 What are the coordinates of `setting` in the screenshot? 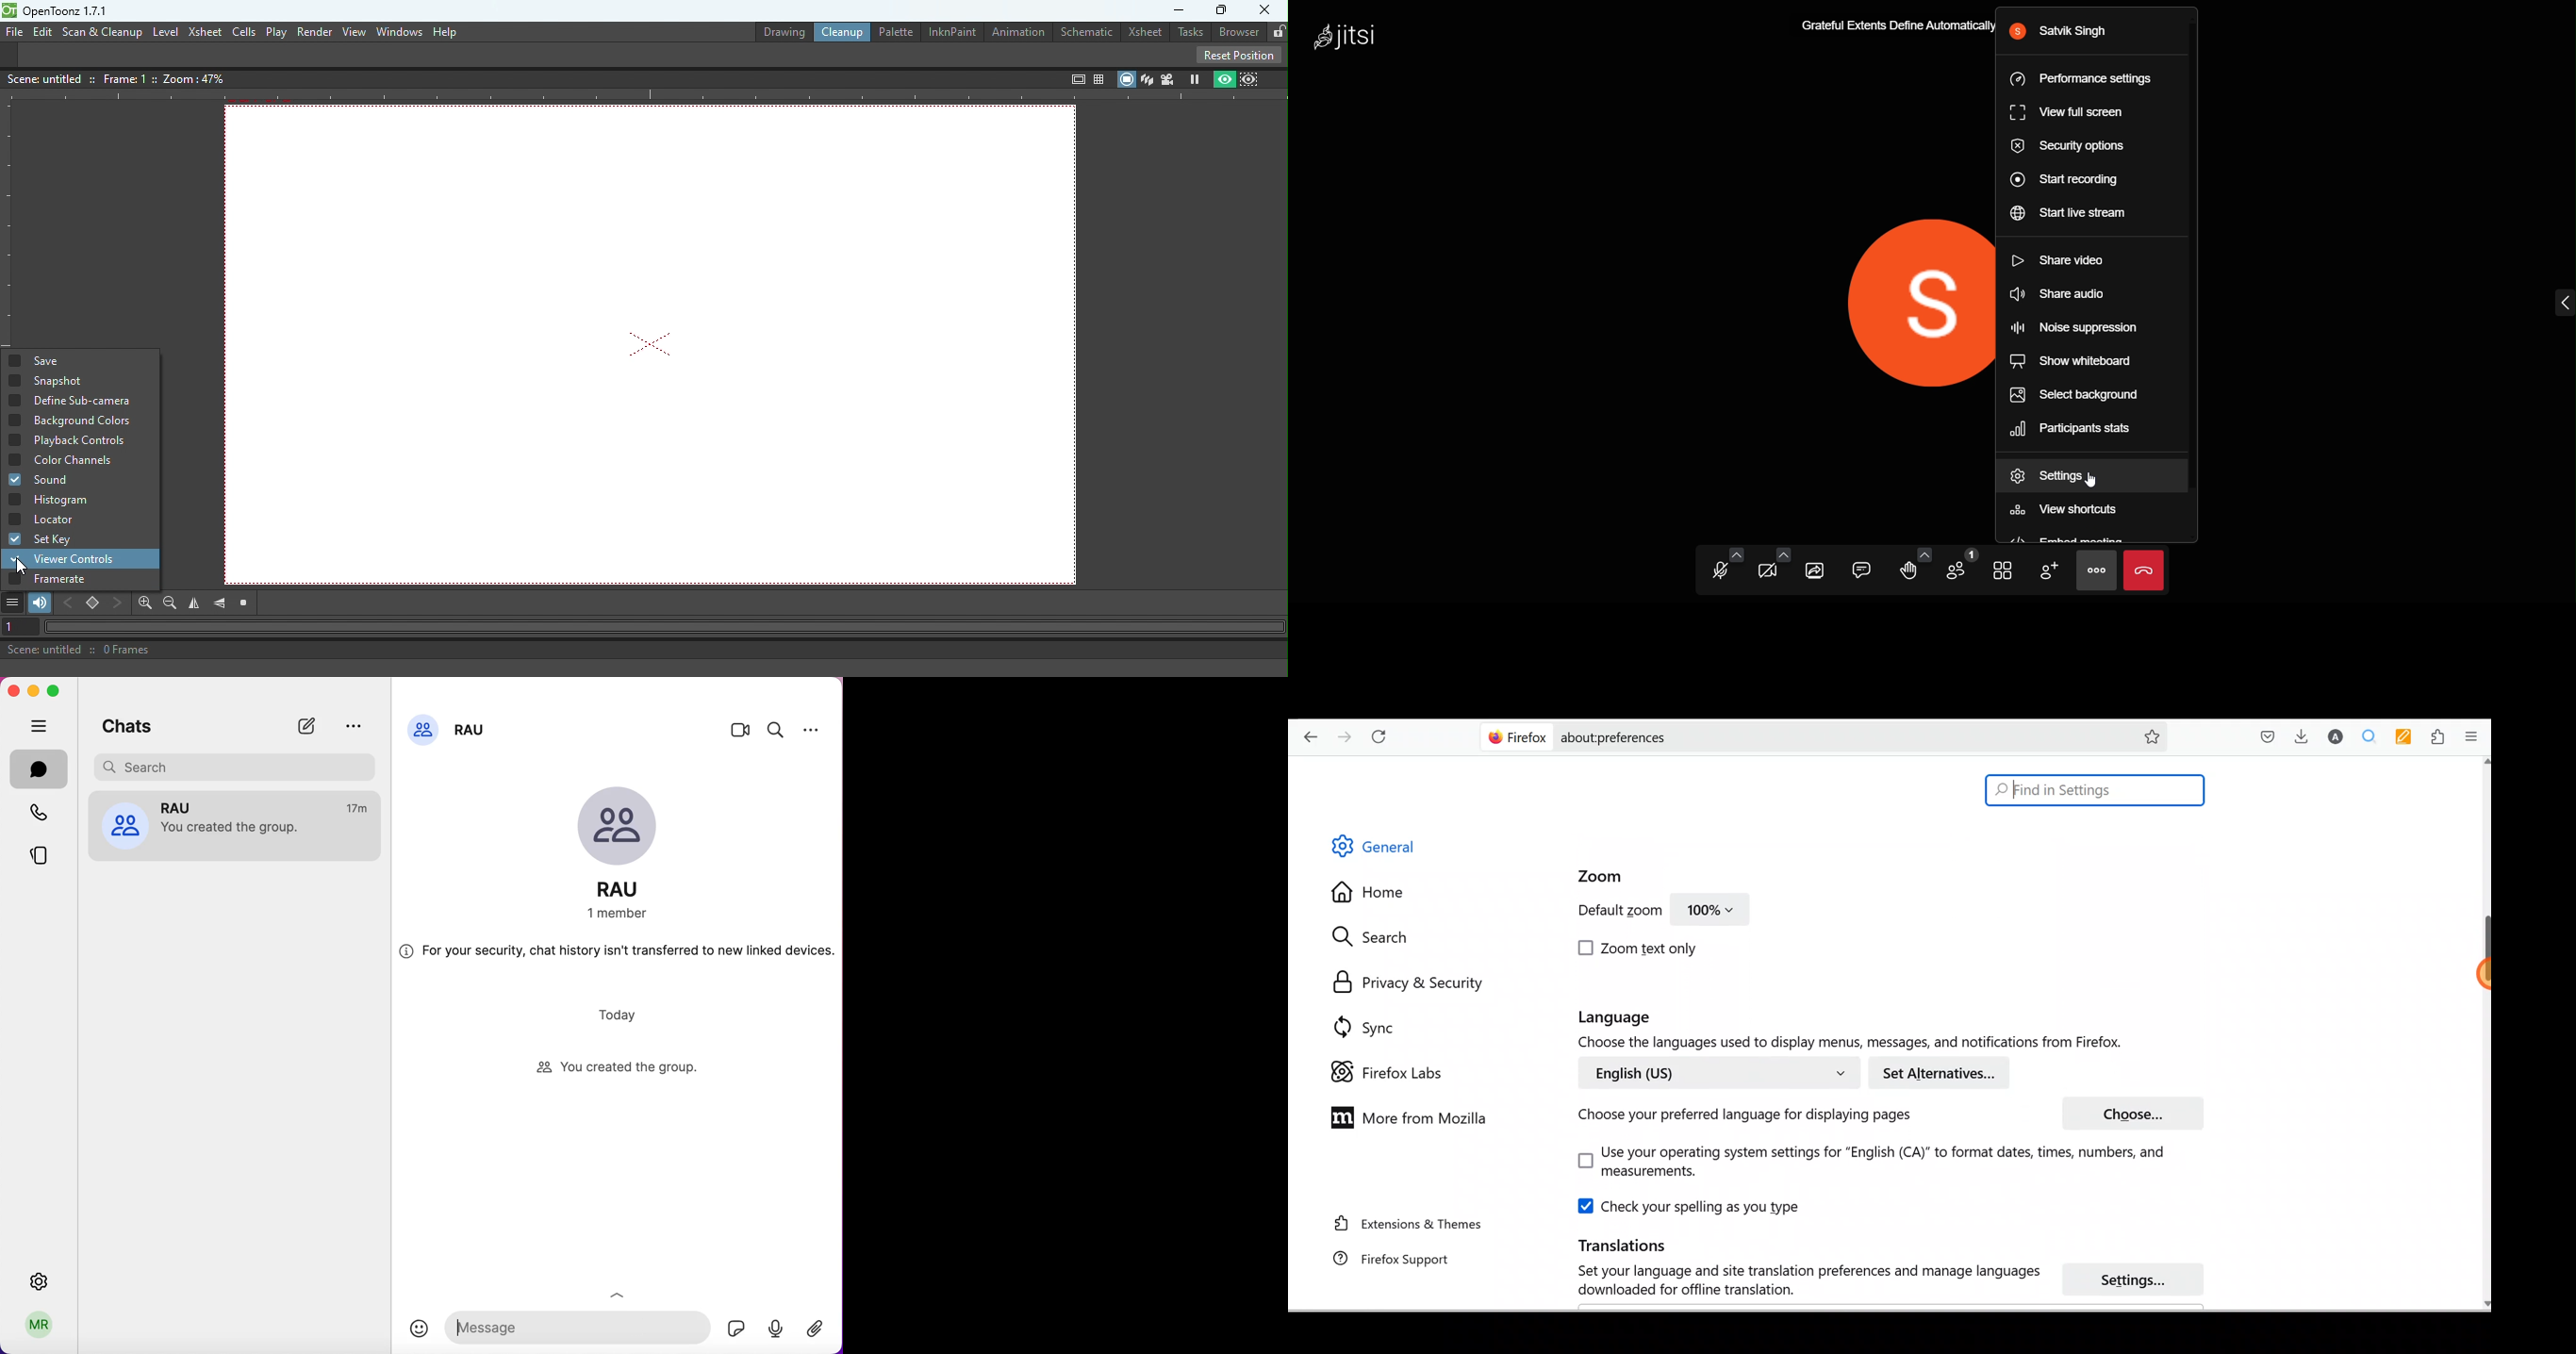 It's located at (2065, 476).